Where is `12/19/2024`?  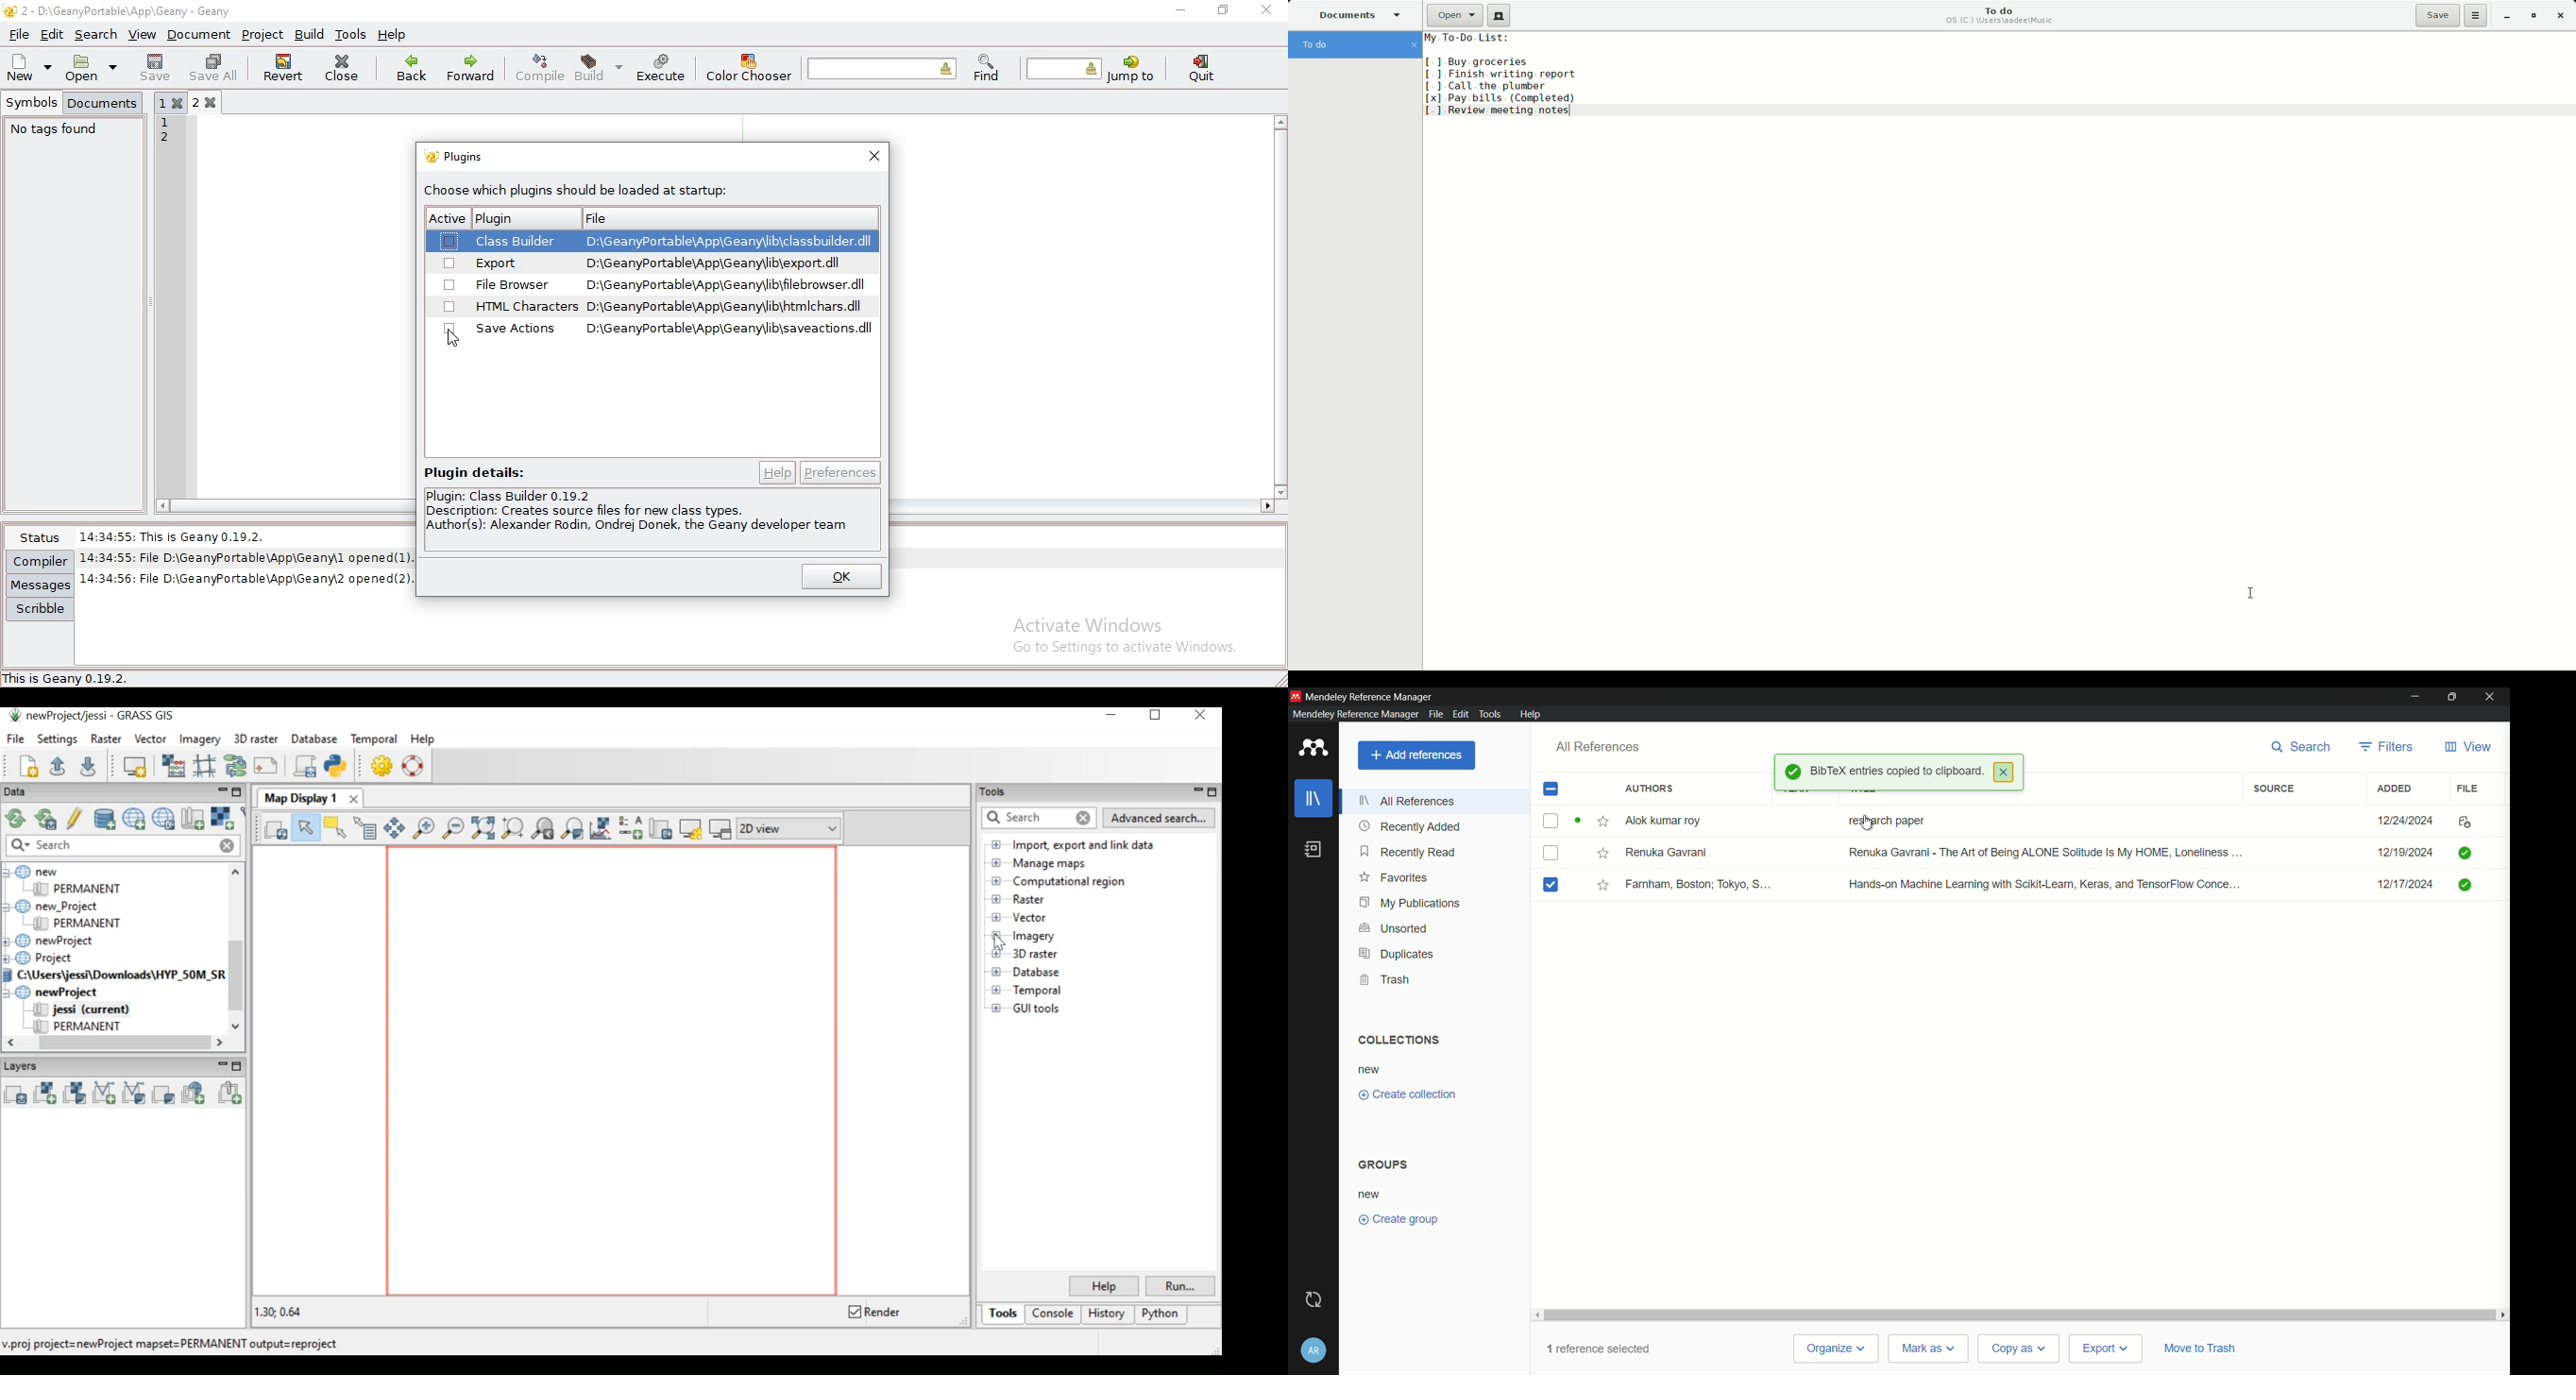 12/19/2024 is located at coordinates (2404, 851).